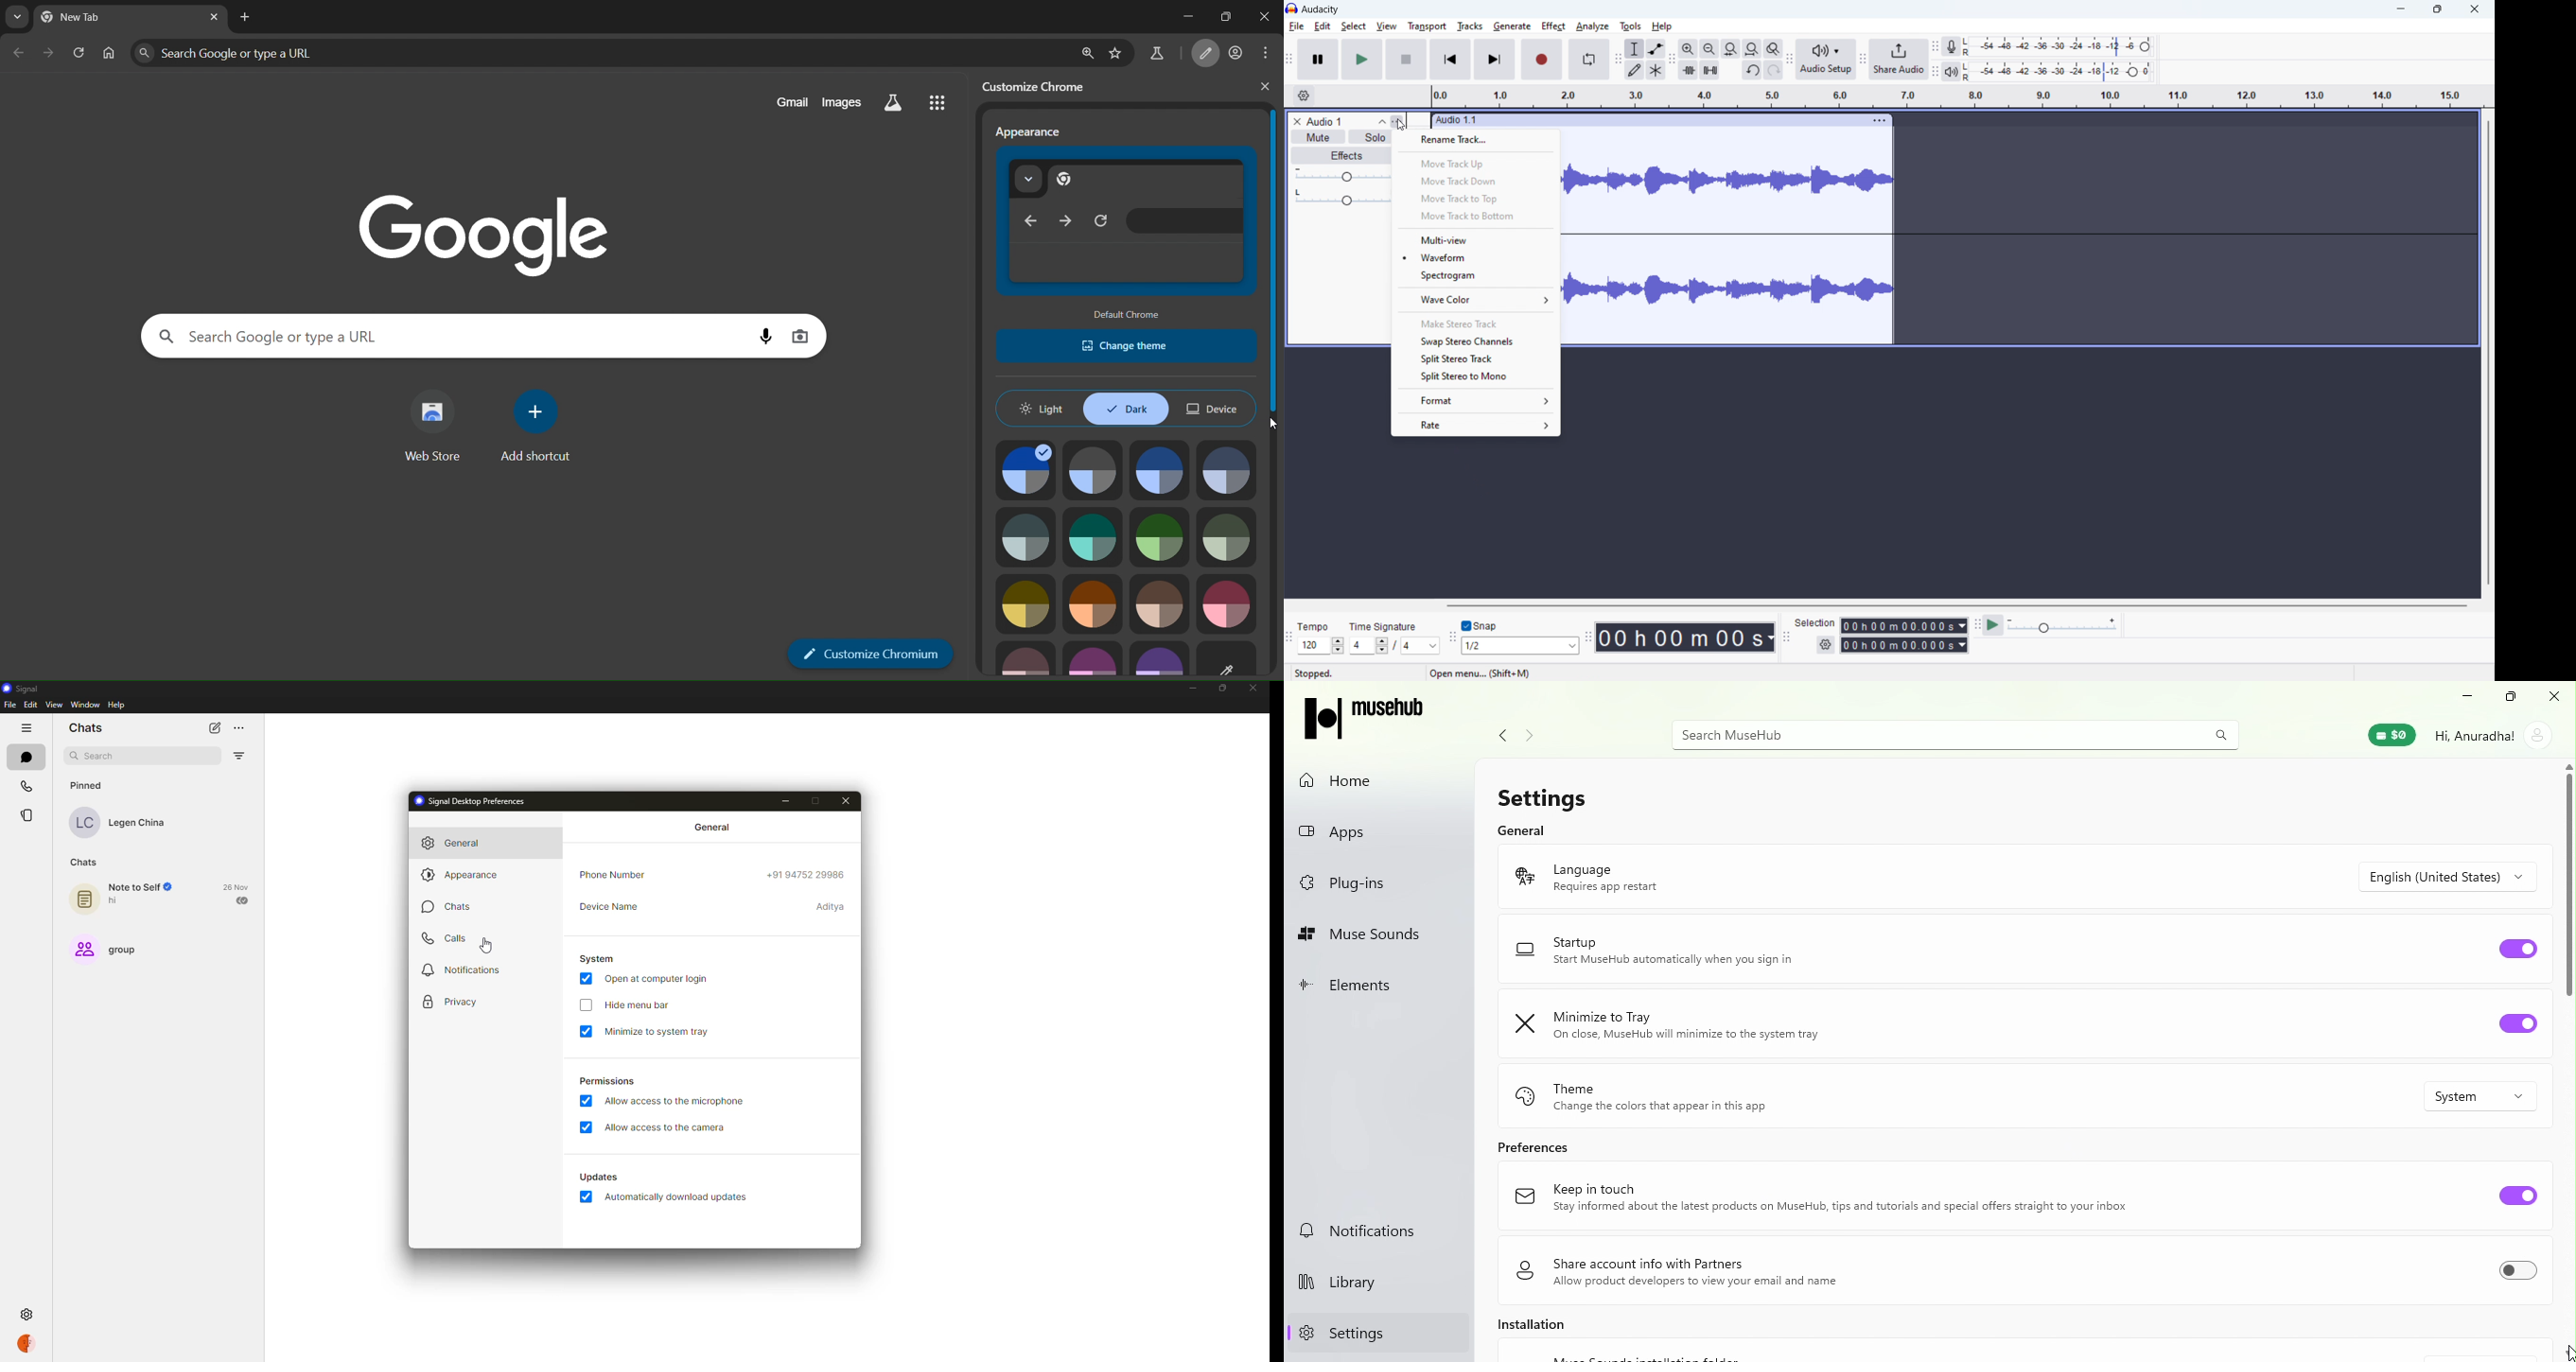  I want to click on hide tabs, so click(26, 728).